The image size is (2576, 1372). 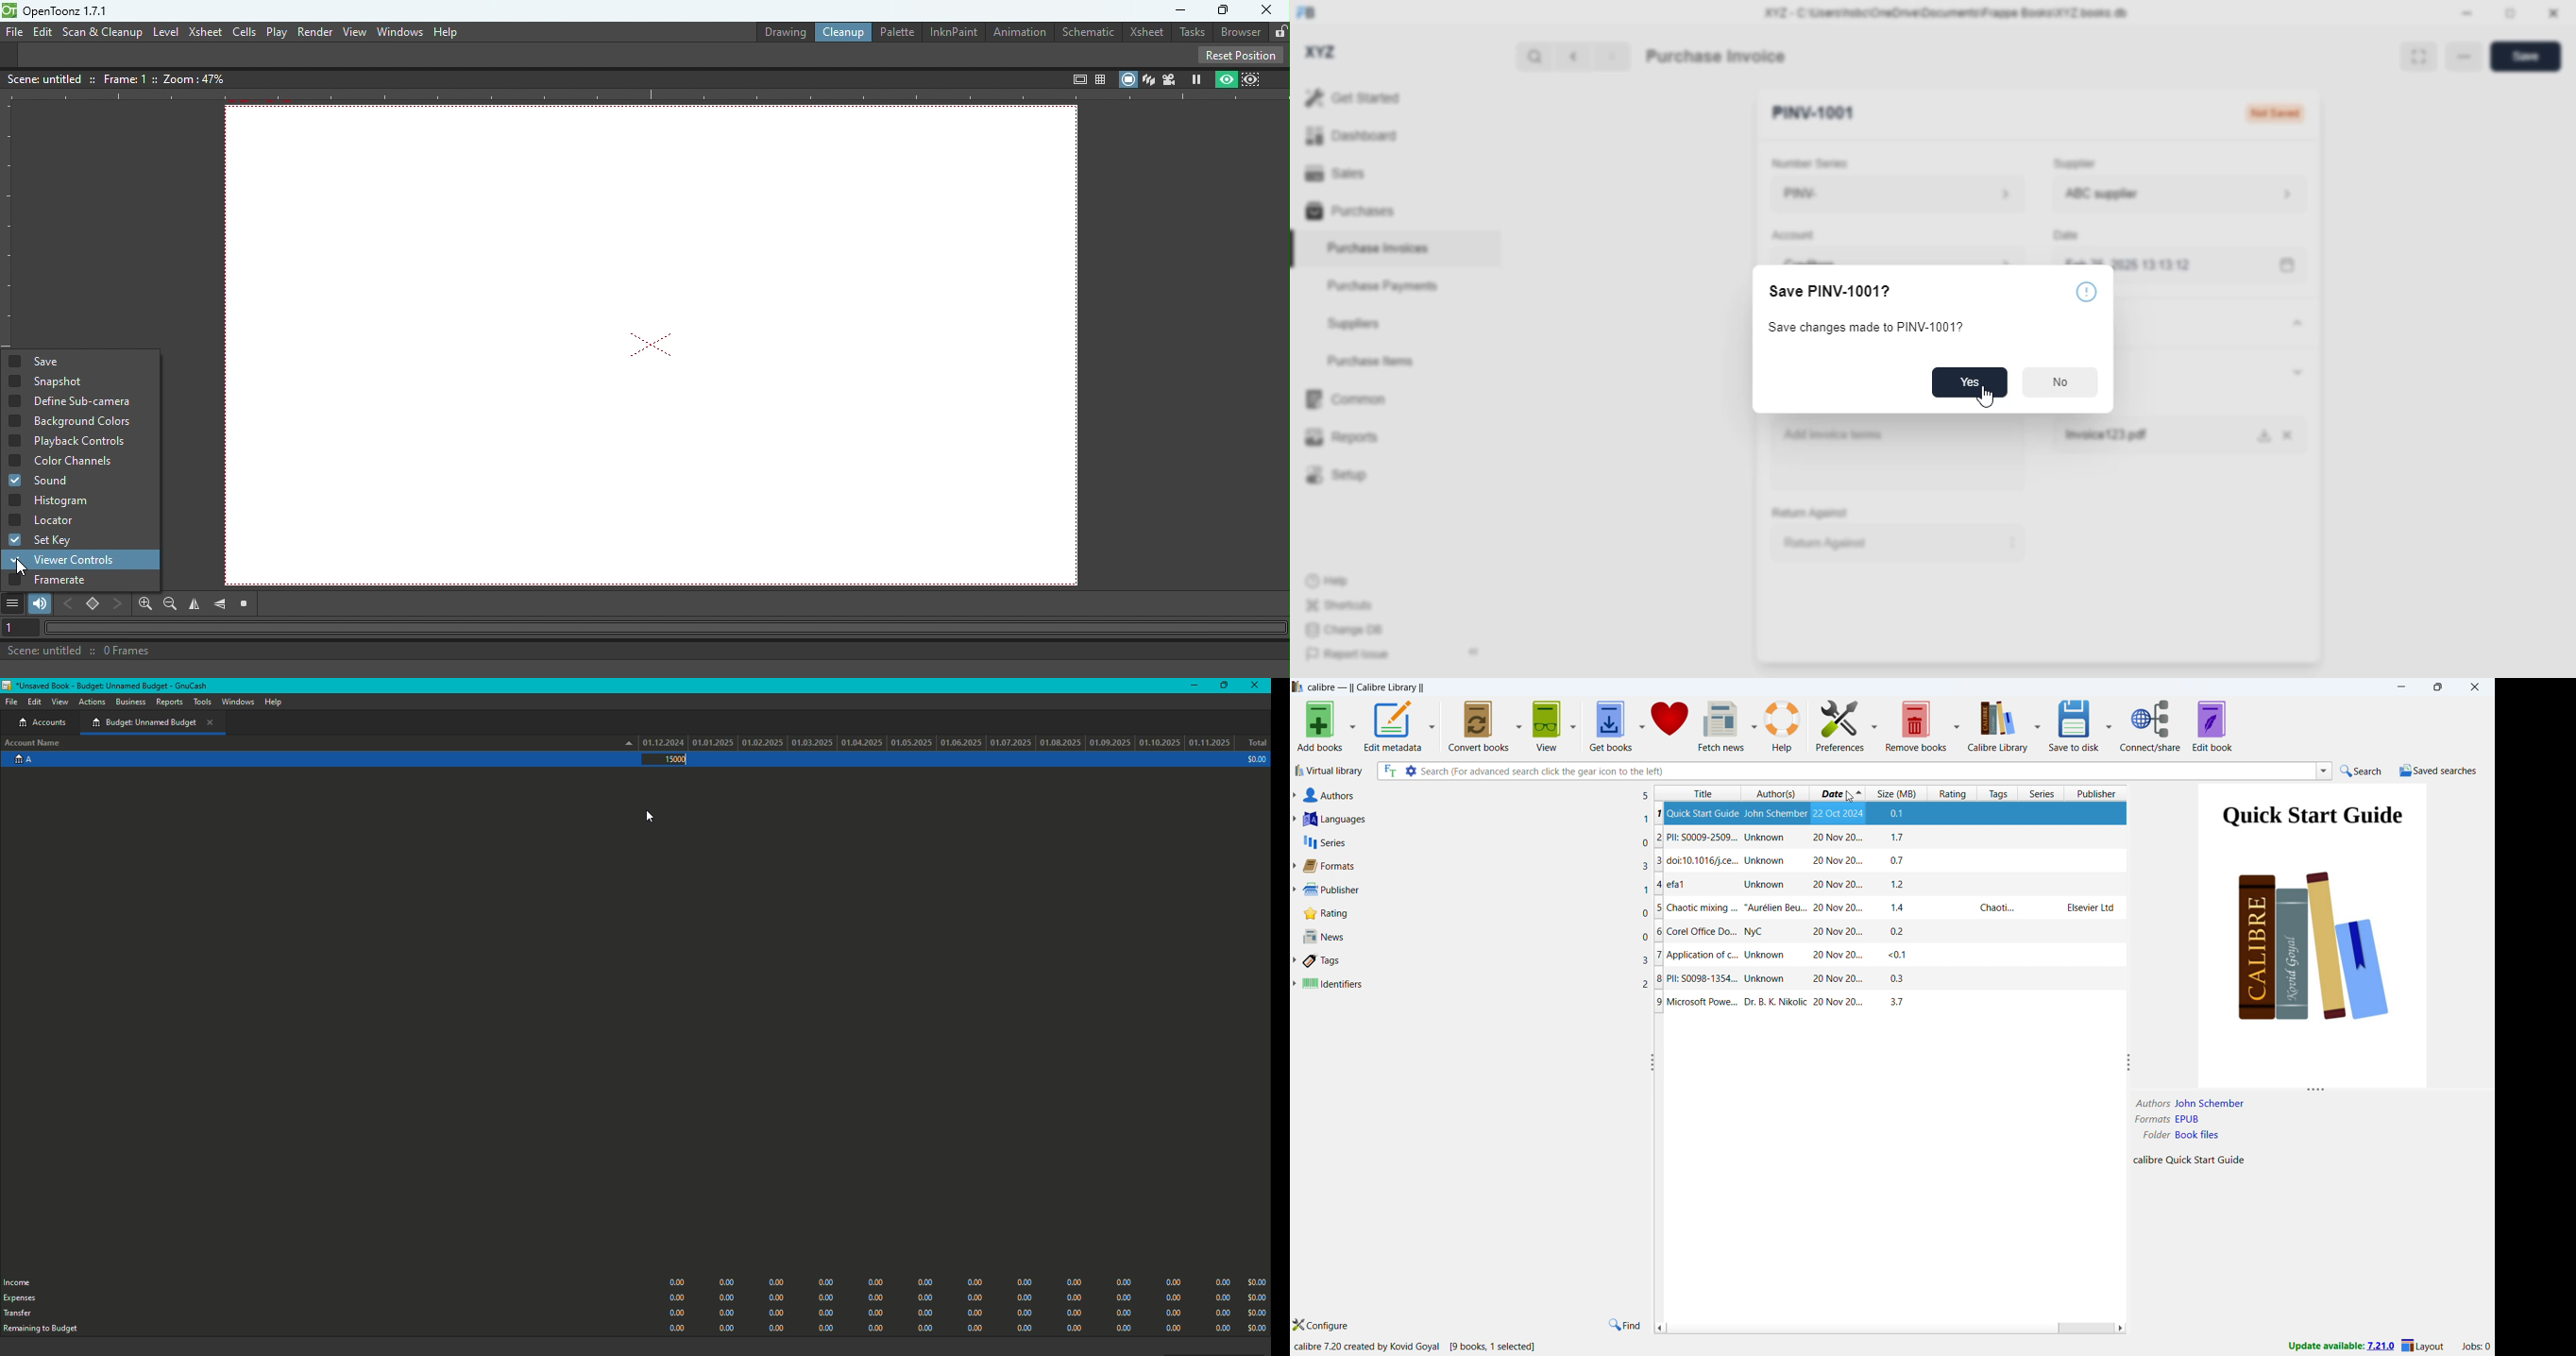 What do you see at coordinates (1953, 794) in the screenshot?
I see `rating` at bounding box center [1953, 794].